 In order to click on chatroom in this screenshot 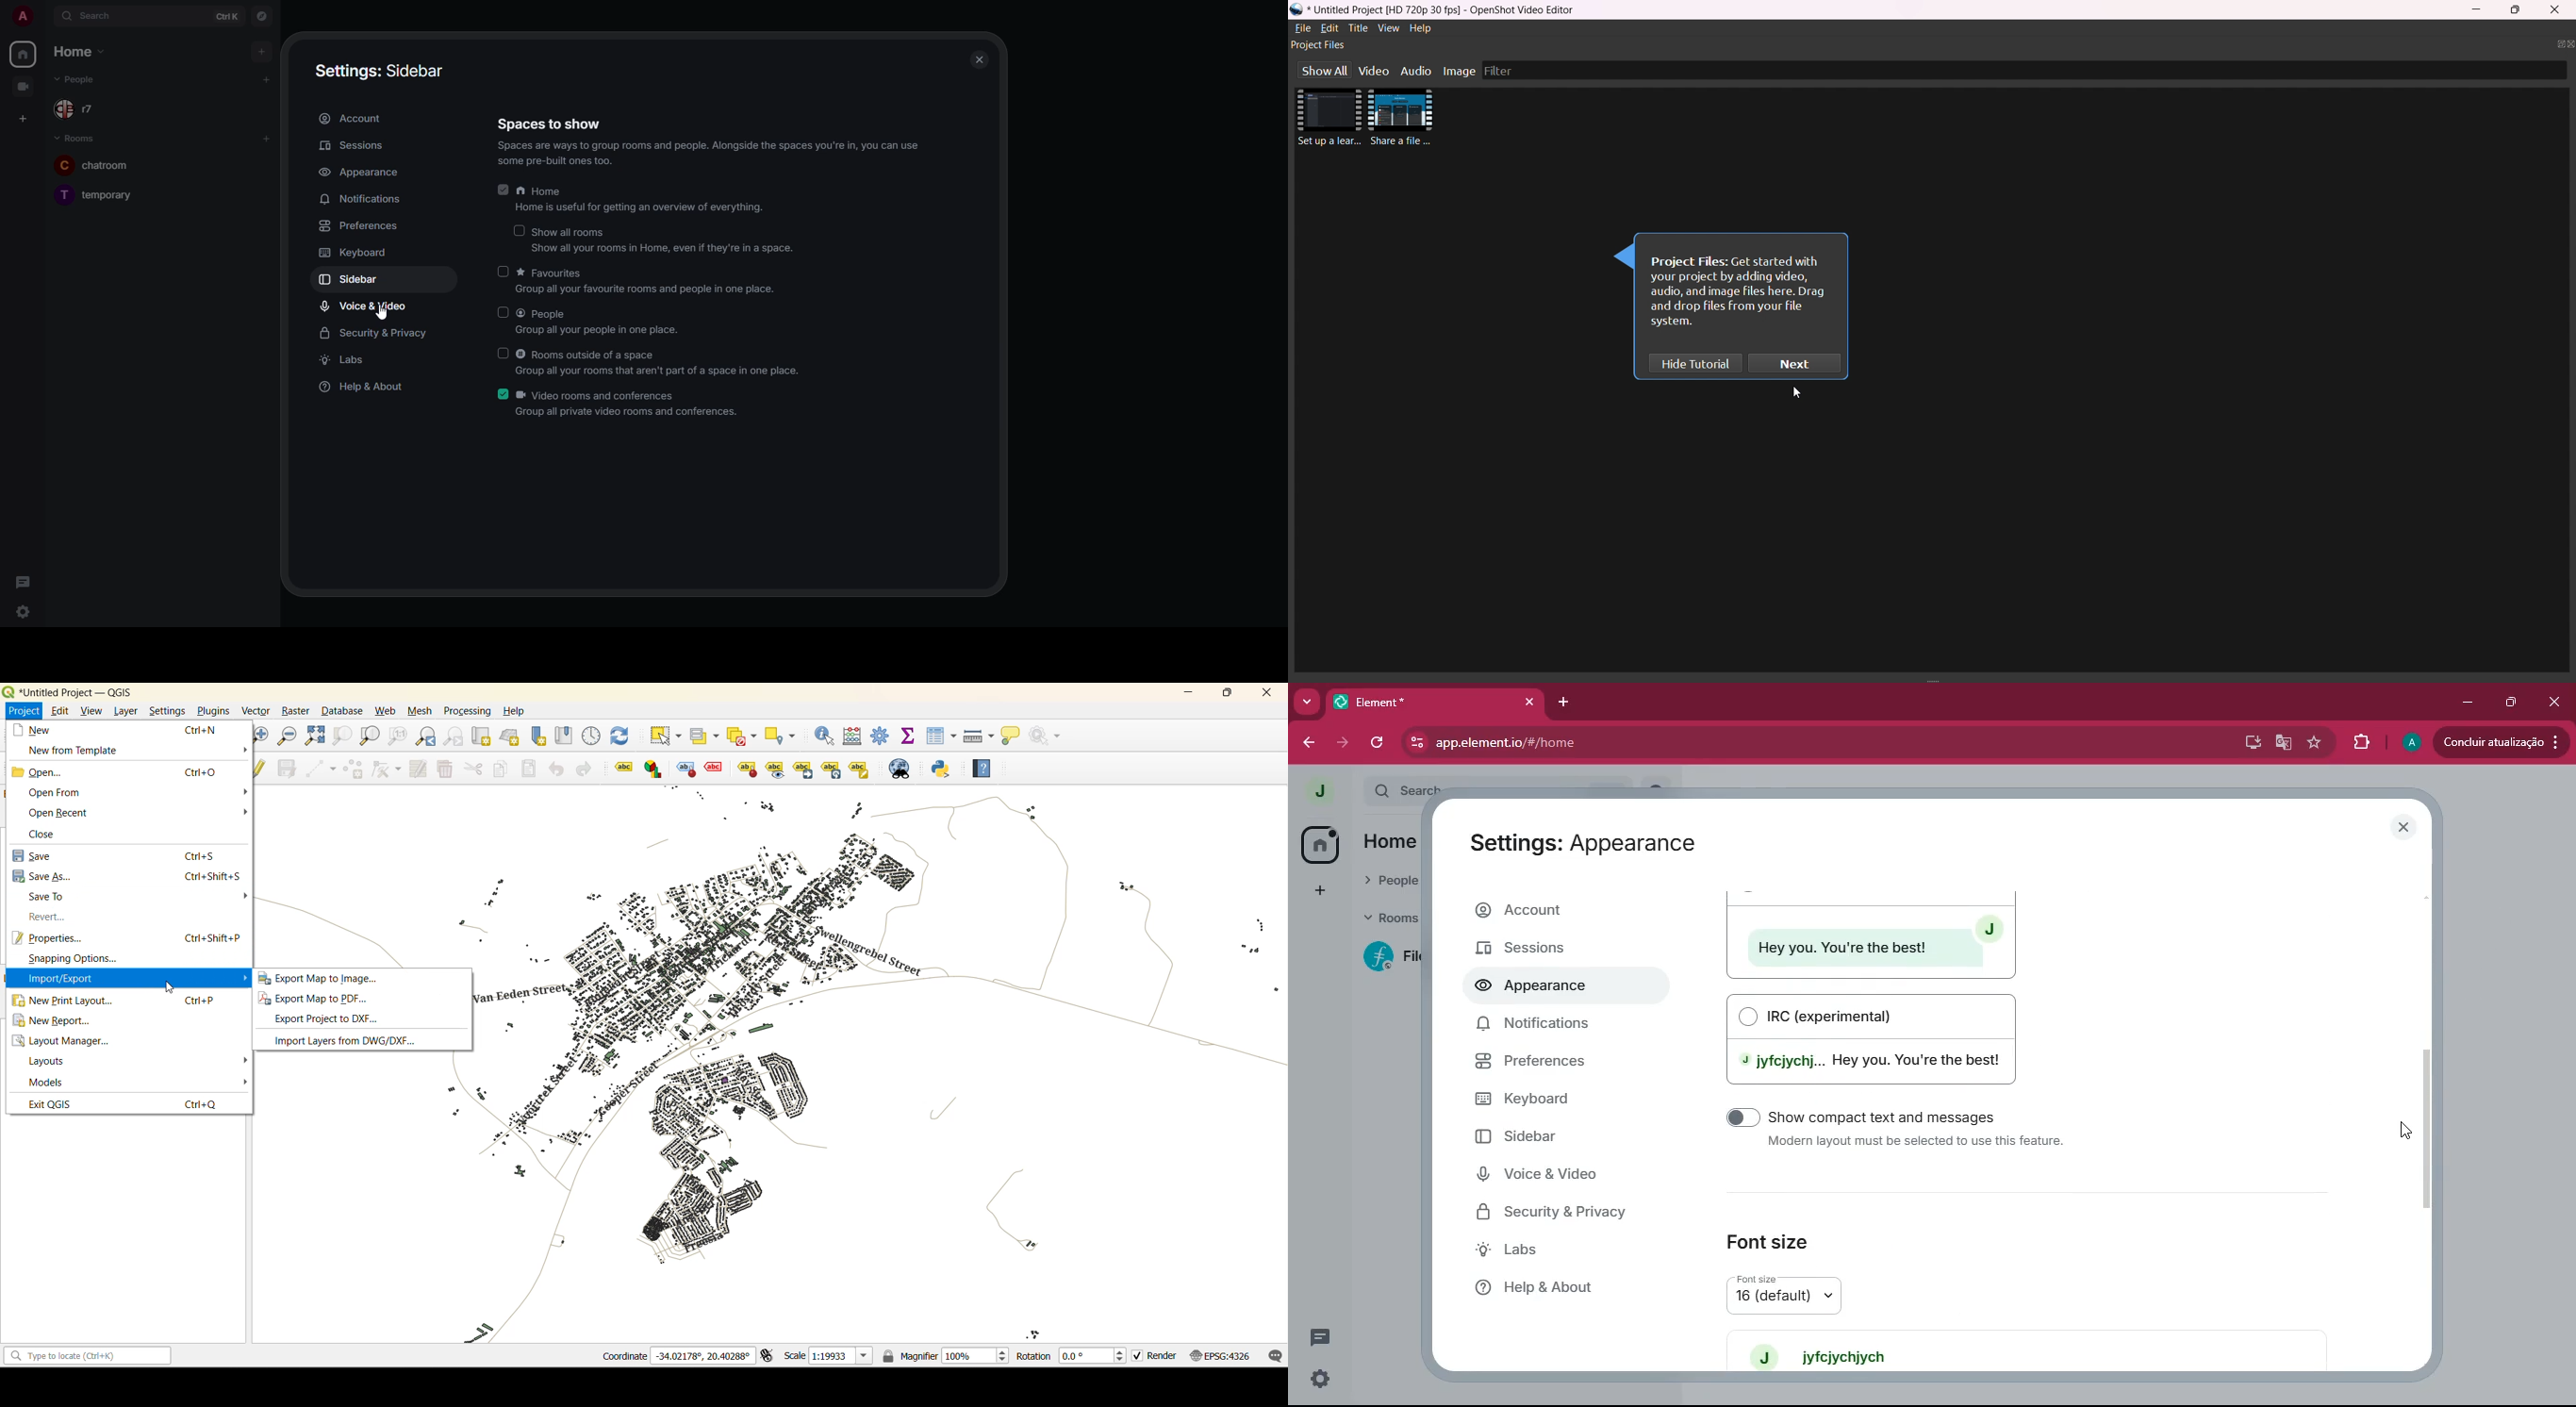, I will do `click(105, 165)`.